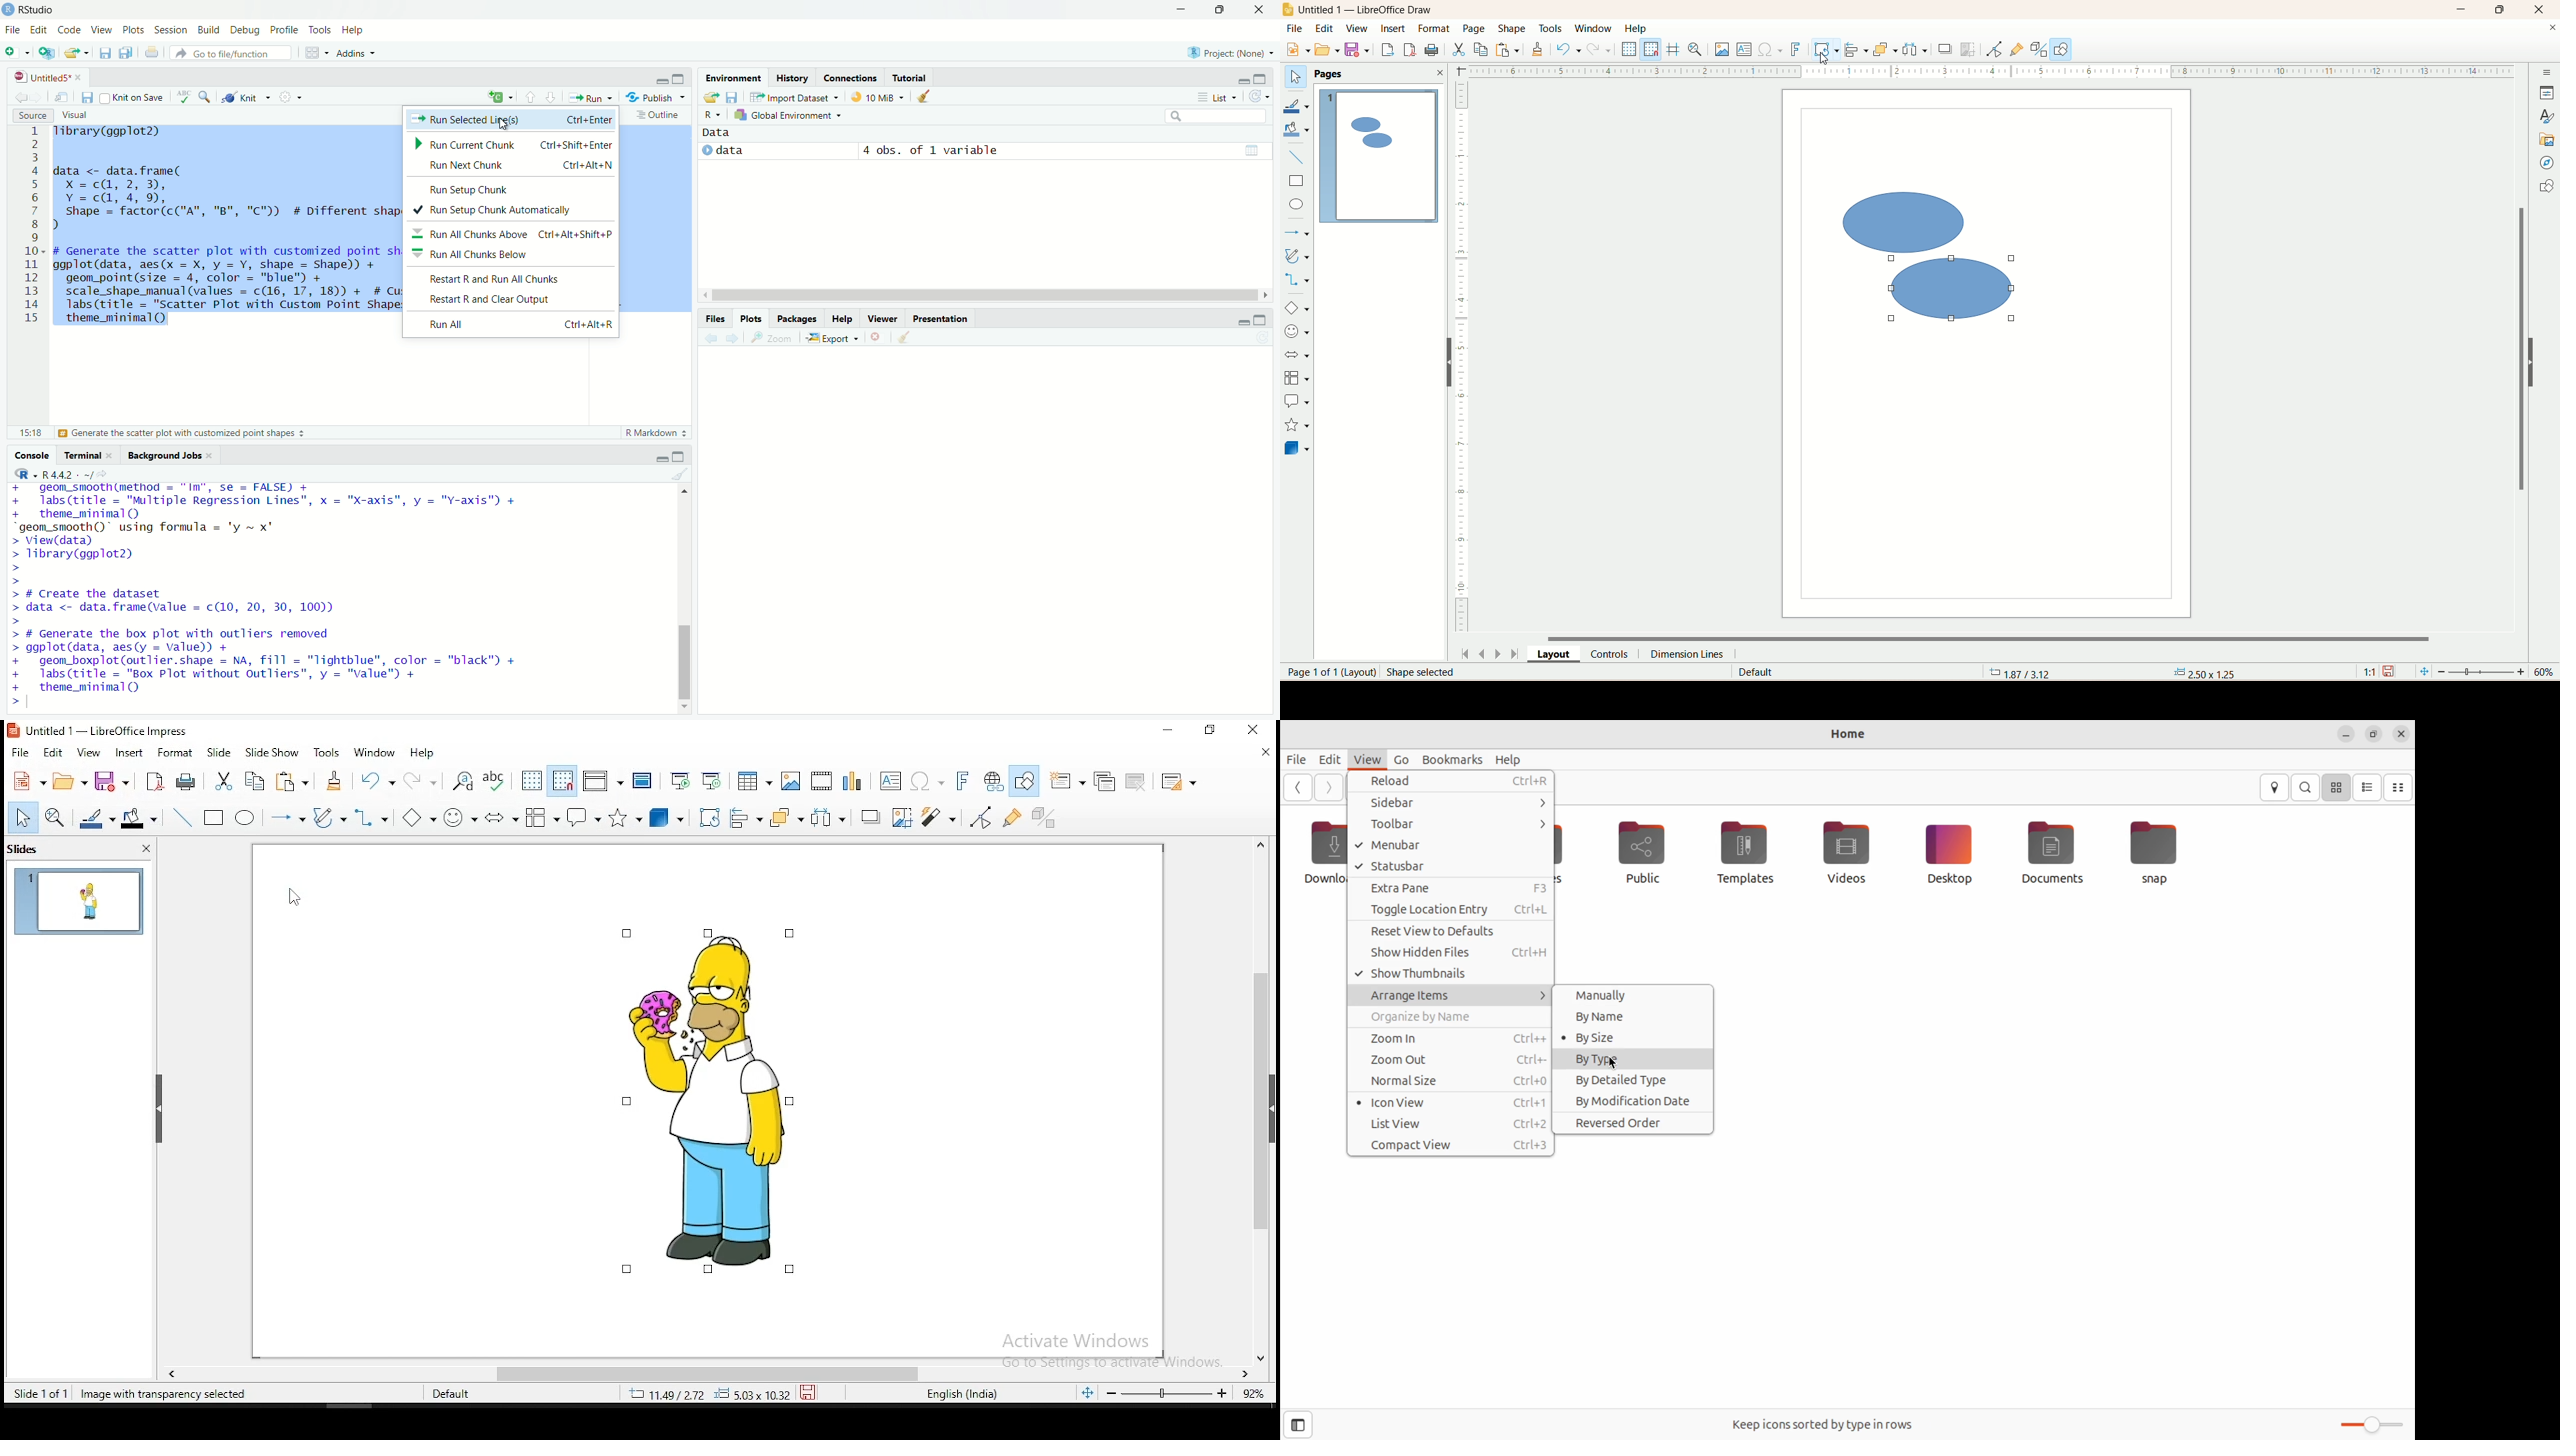 The height and width of the screenshot is (1456, 2576). Describe the element at coordinates (33, 226) in the screenshot. I see `Line numbers` at that location.